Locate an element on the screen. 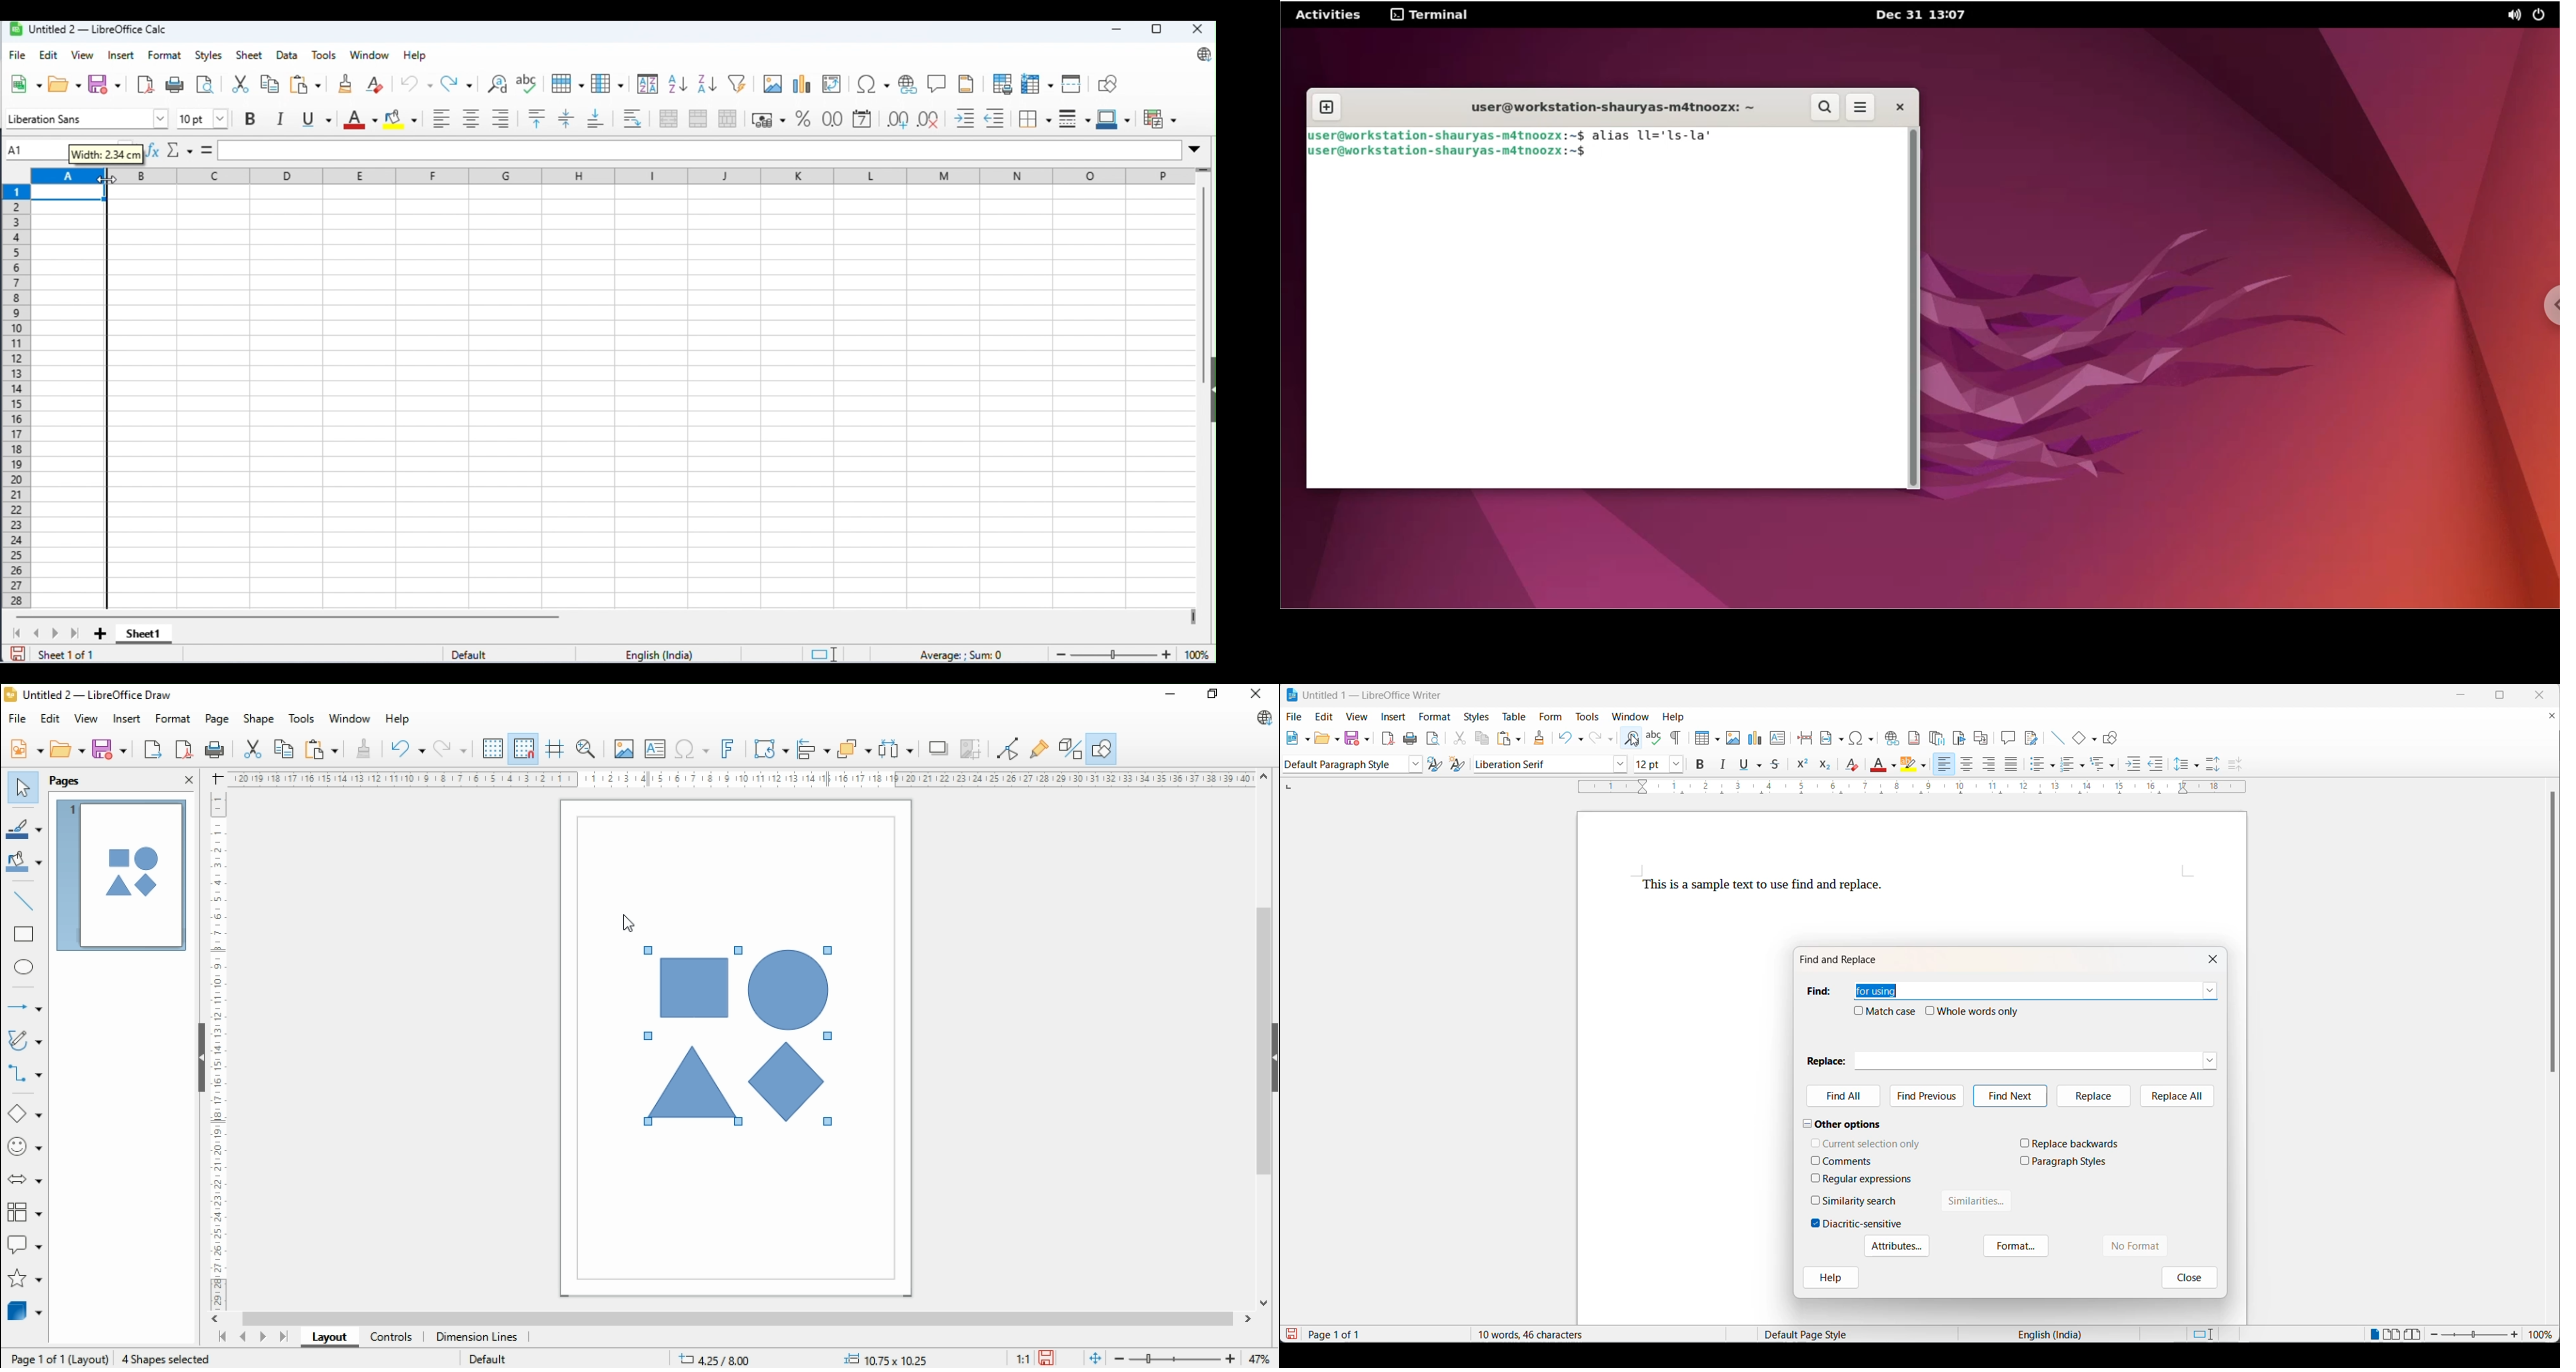 The image size is (2576, 1372). toggle extrusions is located at coordinates (1069, 747).